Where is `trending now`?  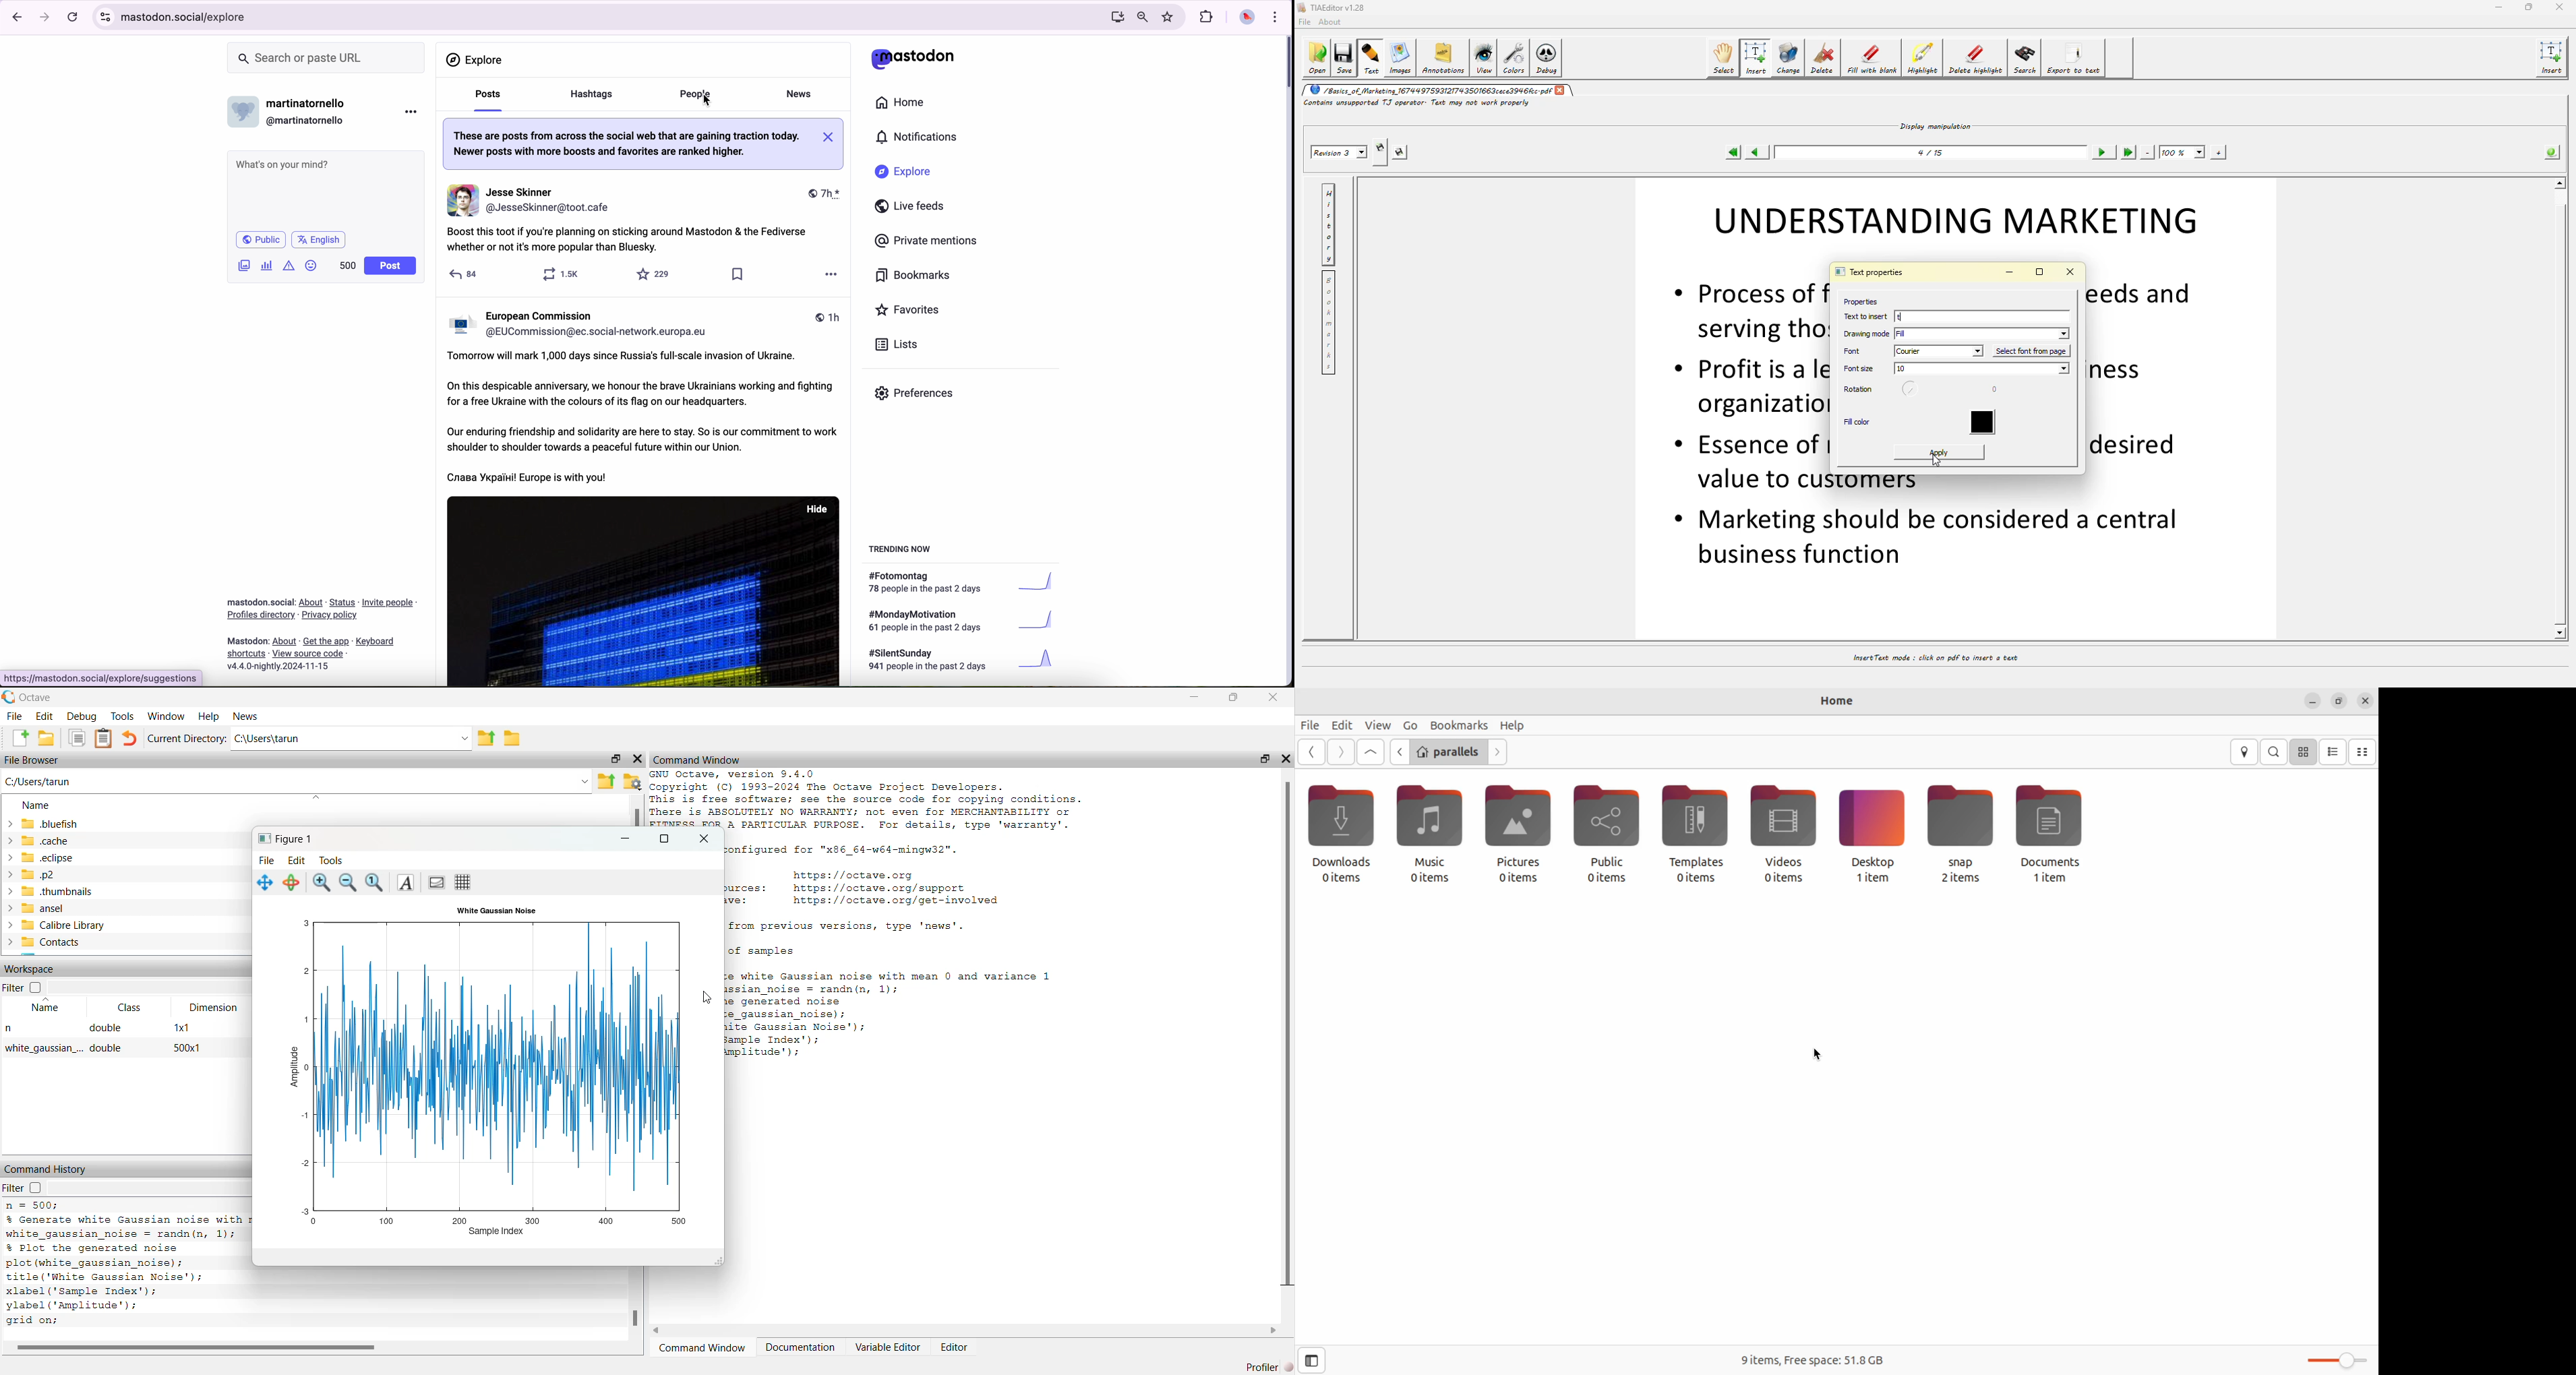
trending now is located at coordinates (901, 549).